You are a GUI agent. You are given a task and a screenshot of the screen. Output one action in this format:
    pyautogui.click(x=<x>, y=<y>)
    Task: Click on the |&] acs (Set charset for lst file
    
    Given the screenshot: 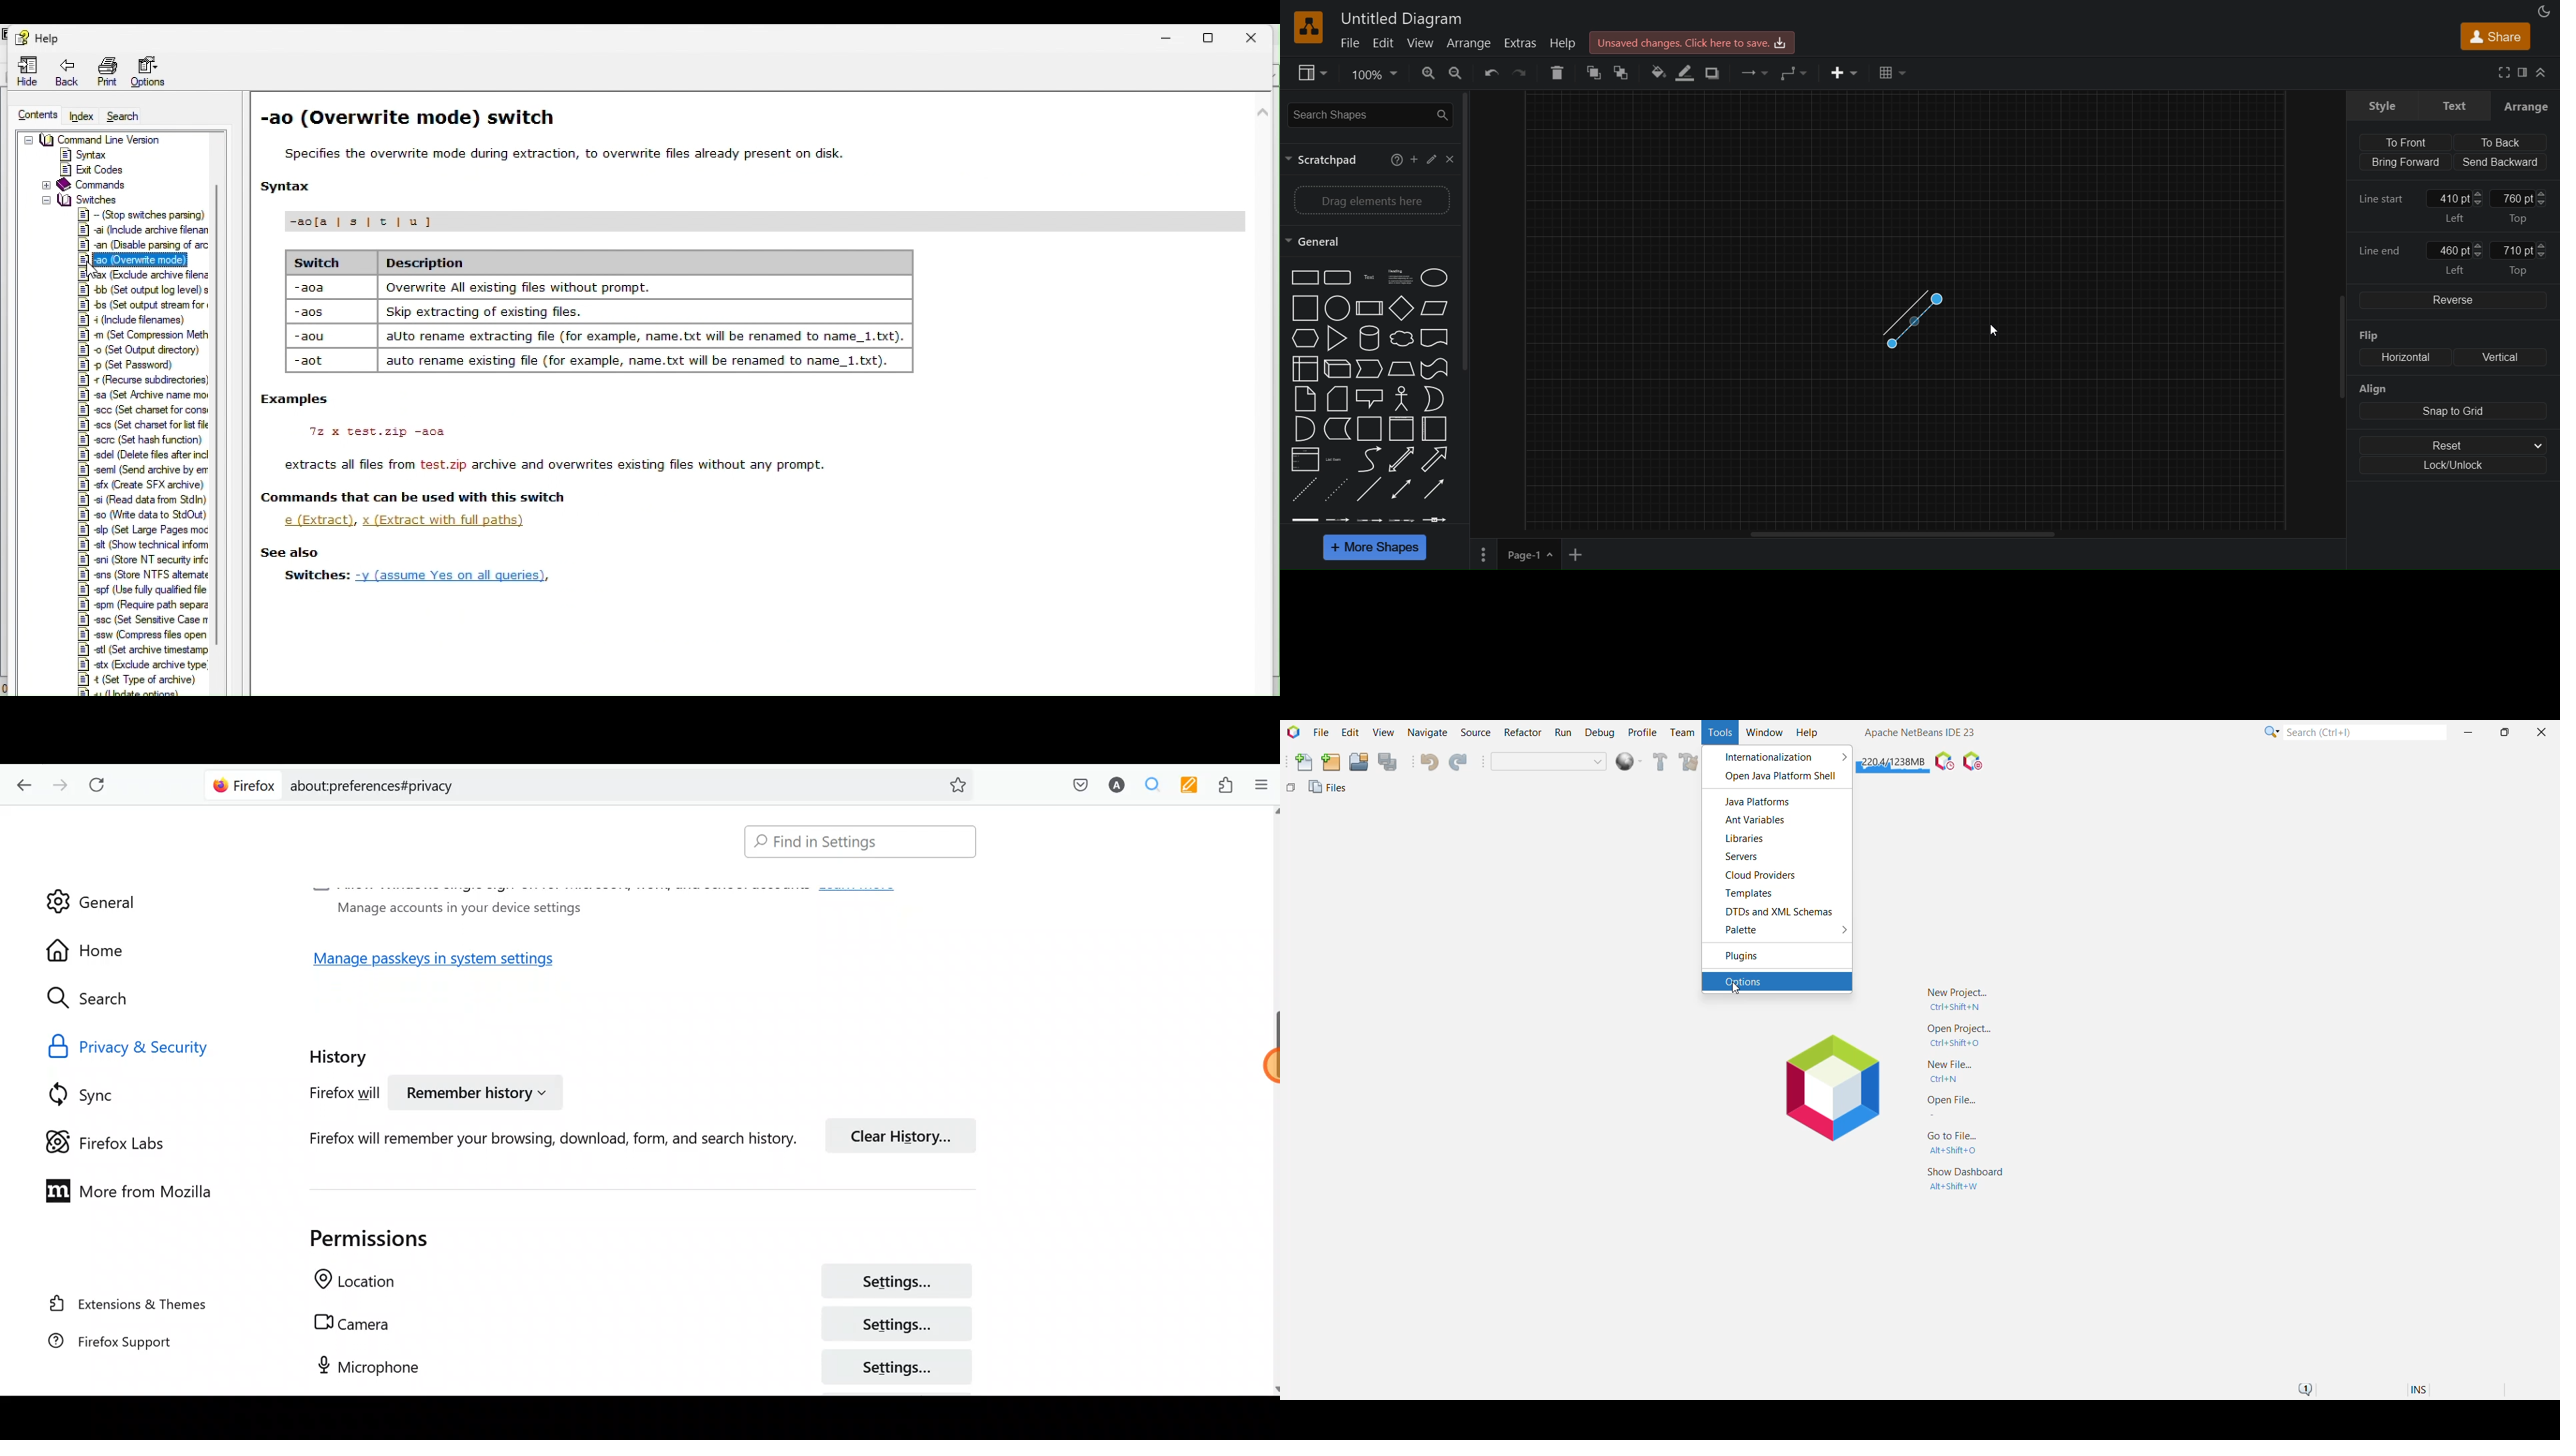 What is the action you would take?
    pyautogui.click(x=138, y=425)
    